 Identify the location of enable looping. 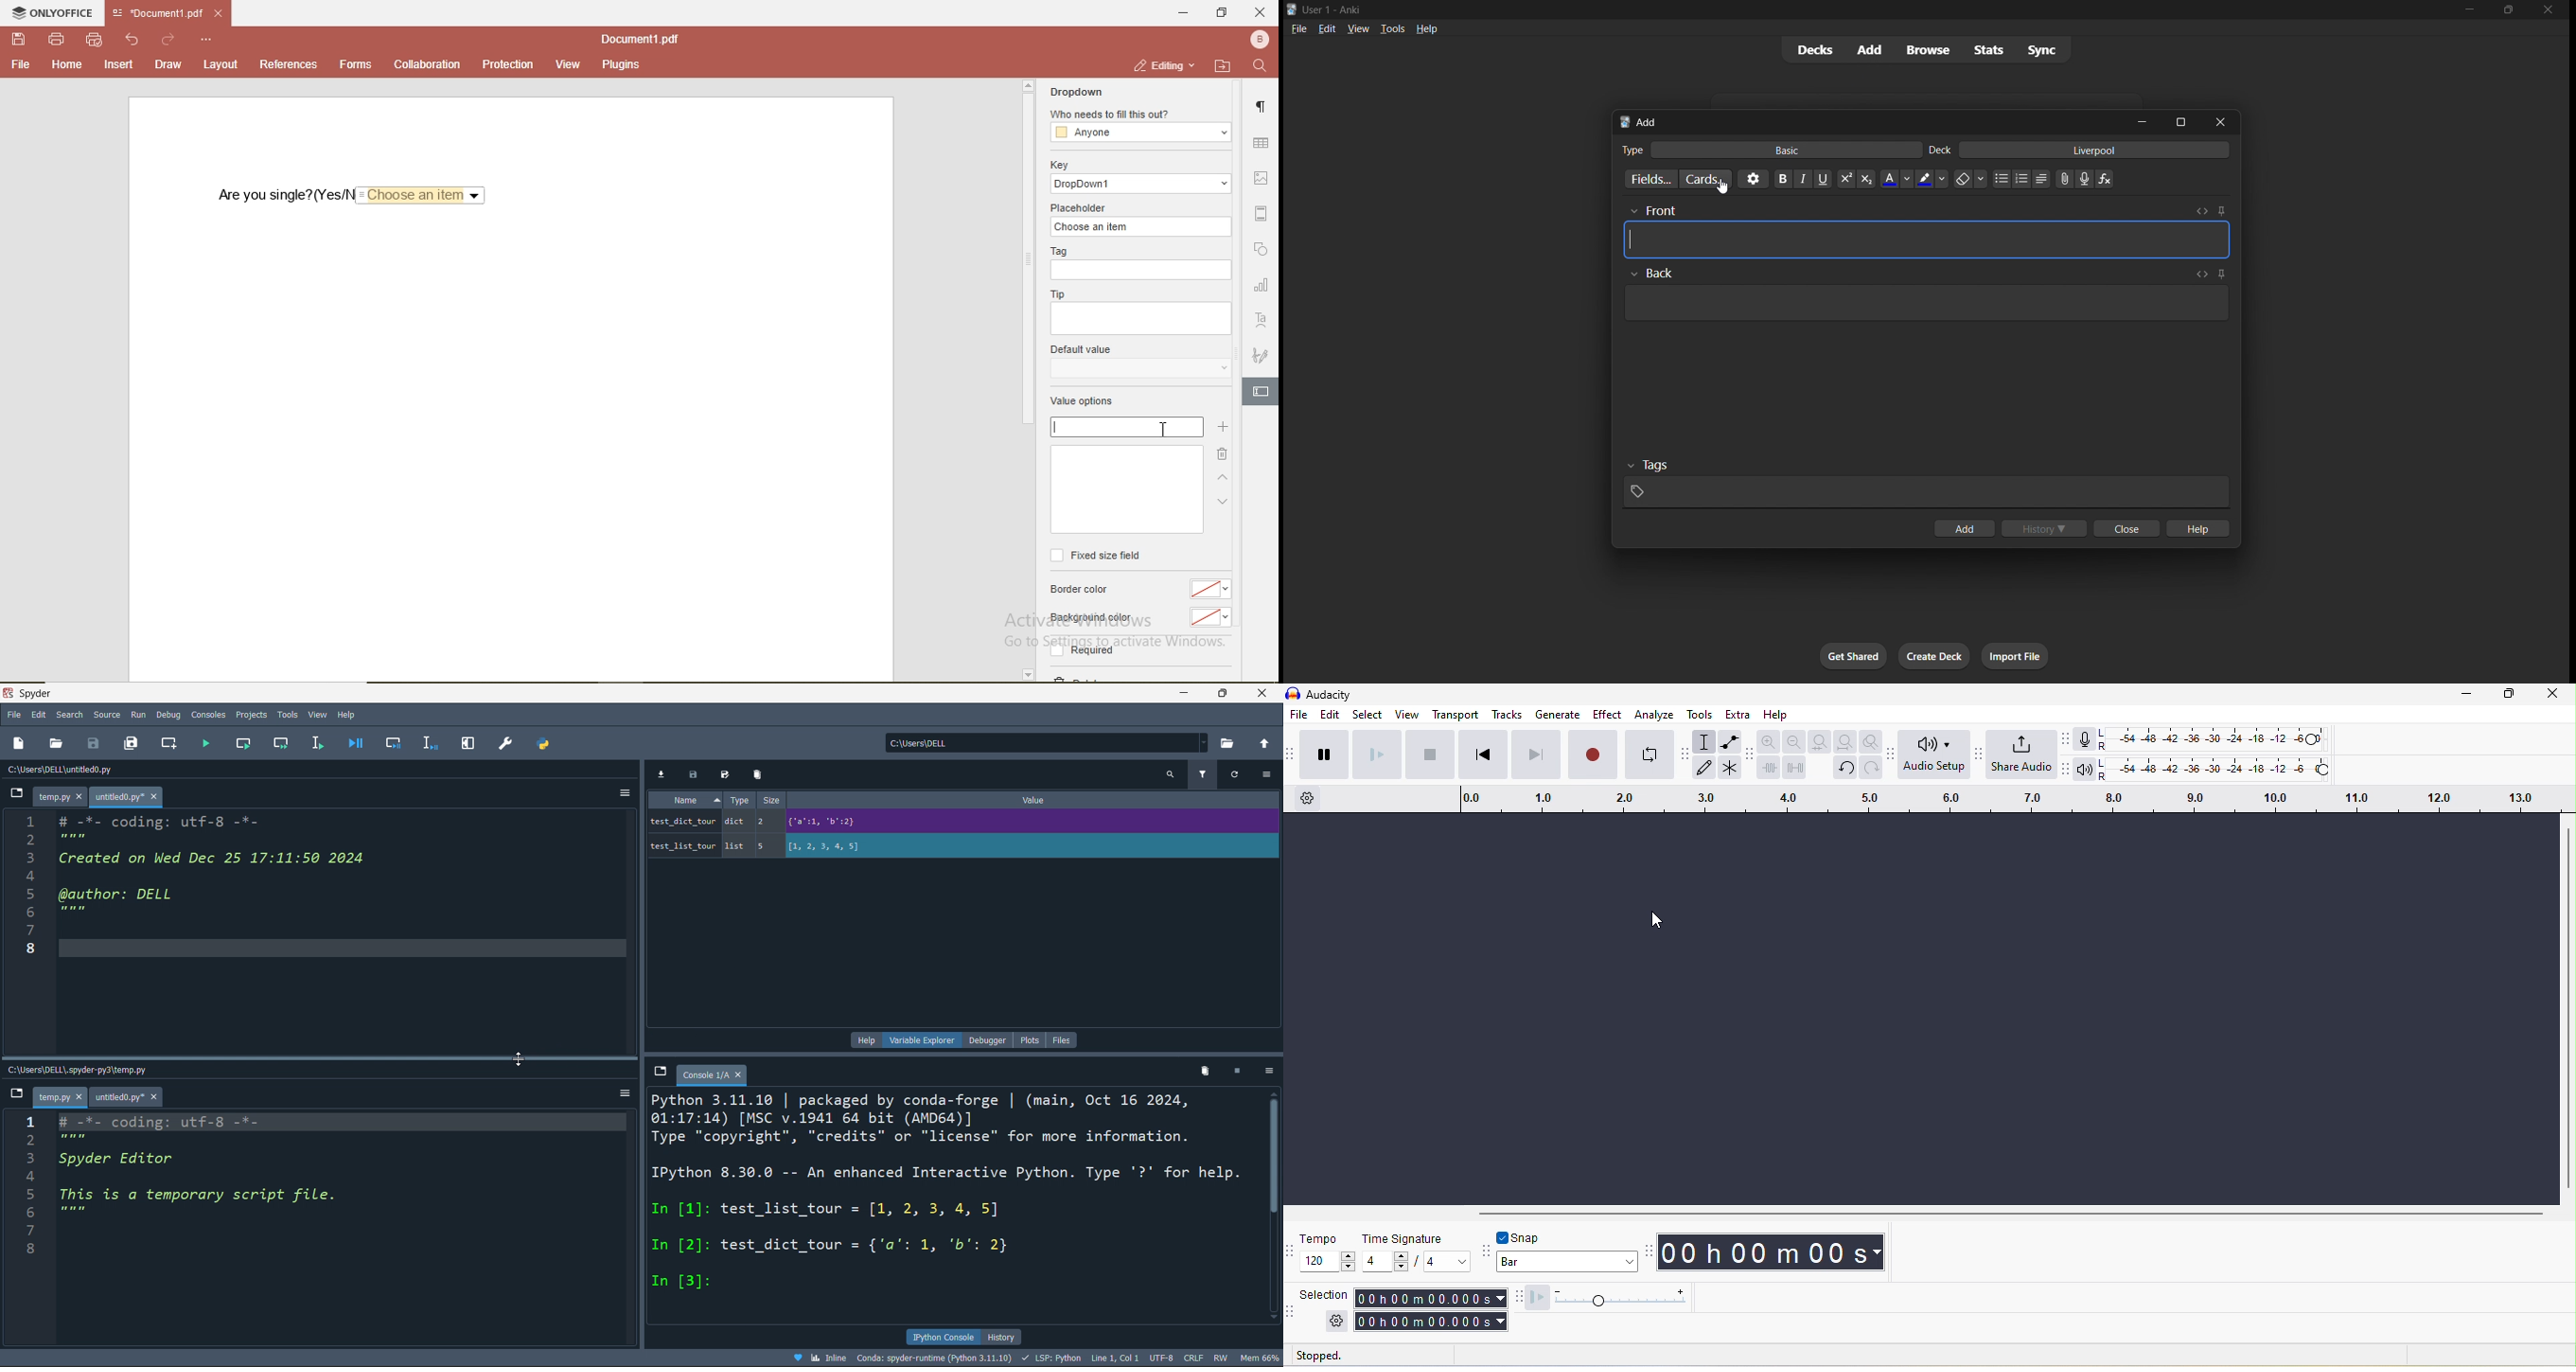
(1650, 755).